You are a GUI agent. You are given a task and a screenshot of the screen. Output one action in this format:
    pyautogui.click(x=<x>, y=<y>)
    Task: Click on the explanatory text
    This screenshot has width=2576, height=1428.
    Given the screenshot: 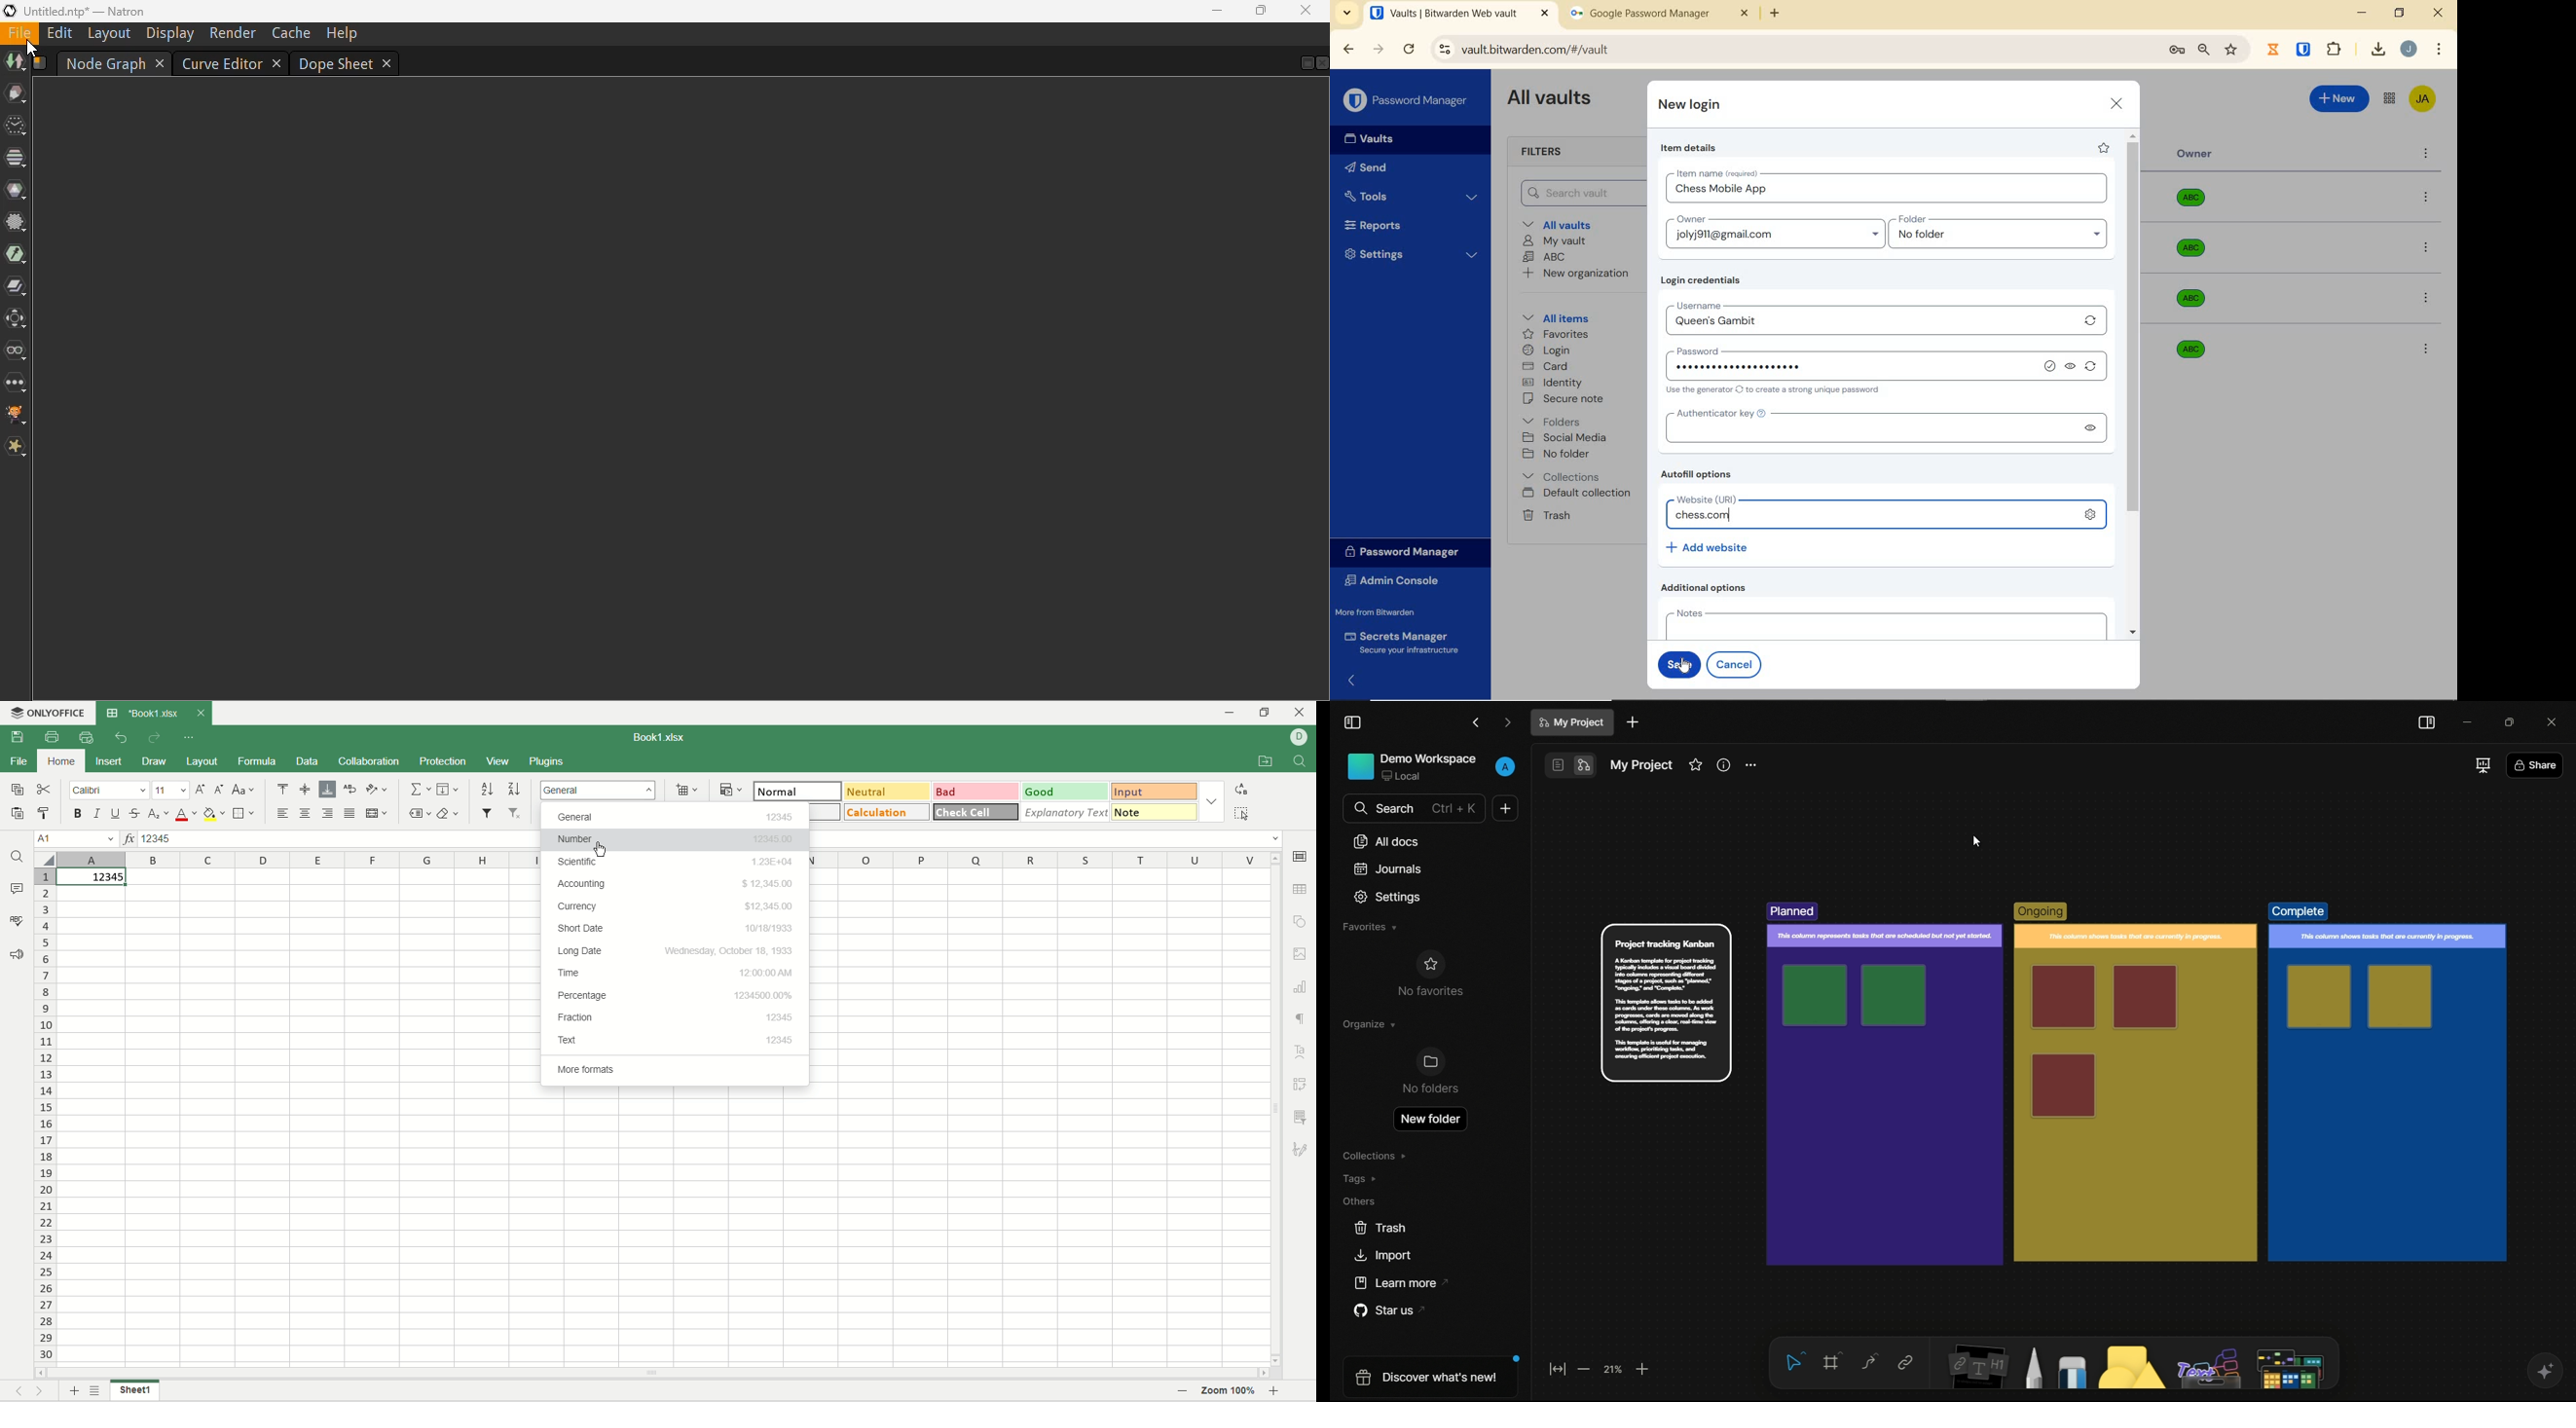 What is the action you would take?
    pyautogui.click(x=1067, y=812)
    